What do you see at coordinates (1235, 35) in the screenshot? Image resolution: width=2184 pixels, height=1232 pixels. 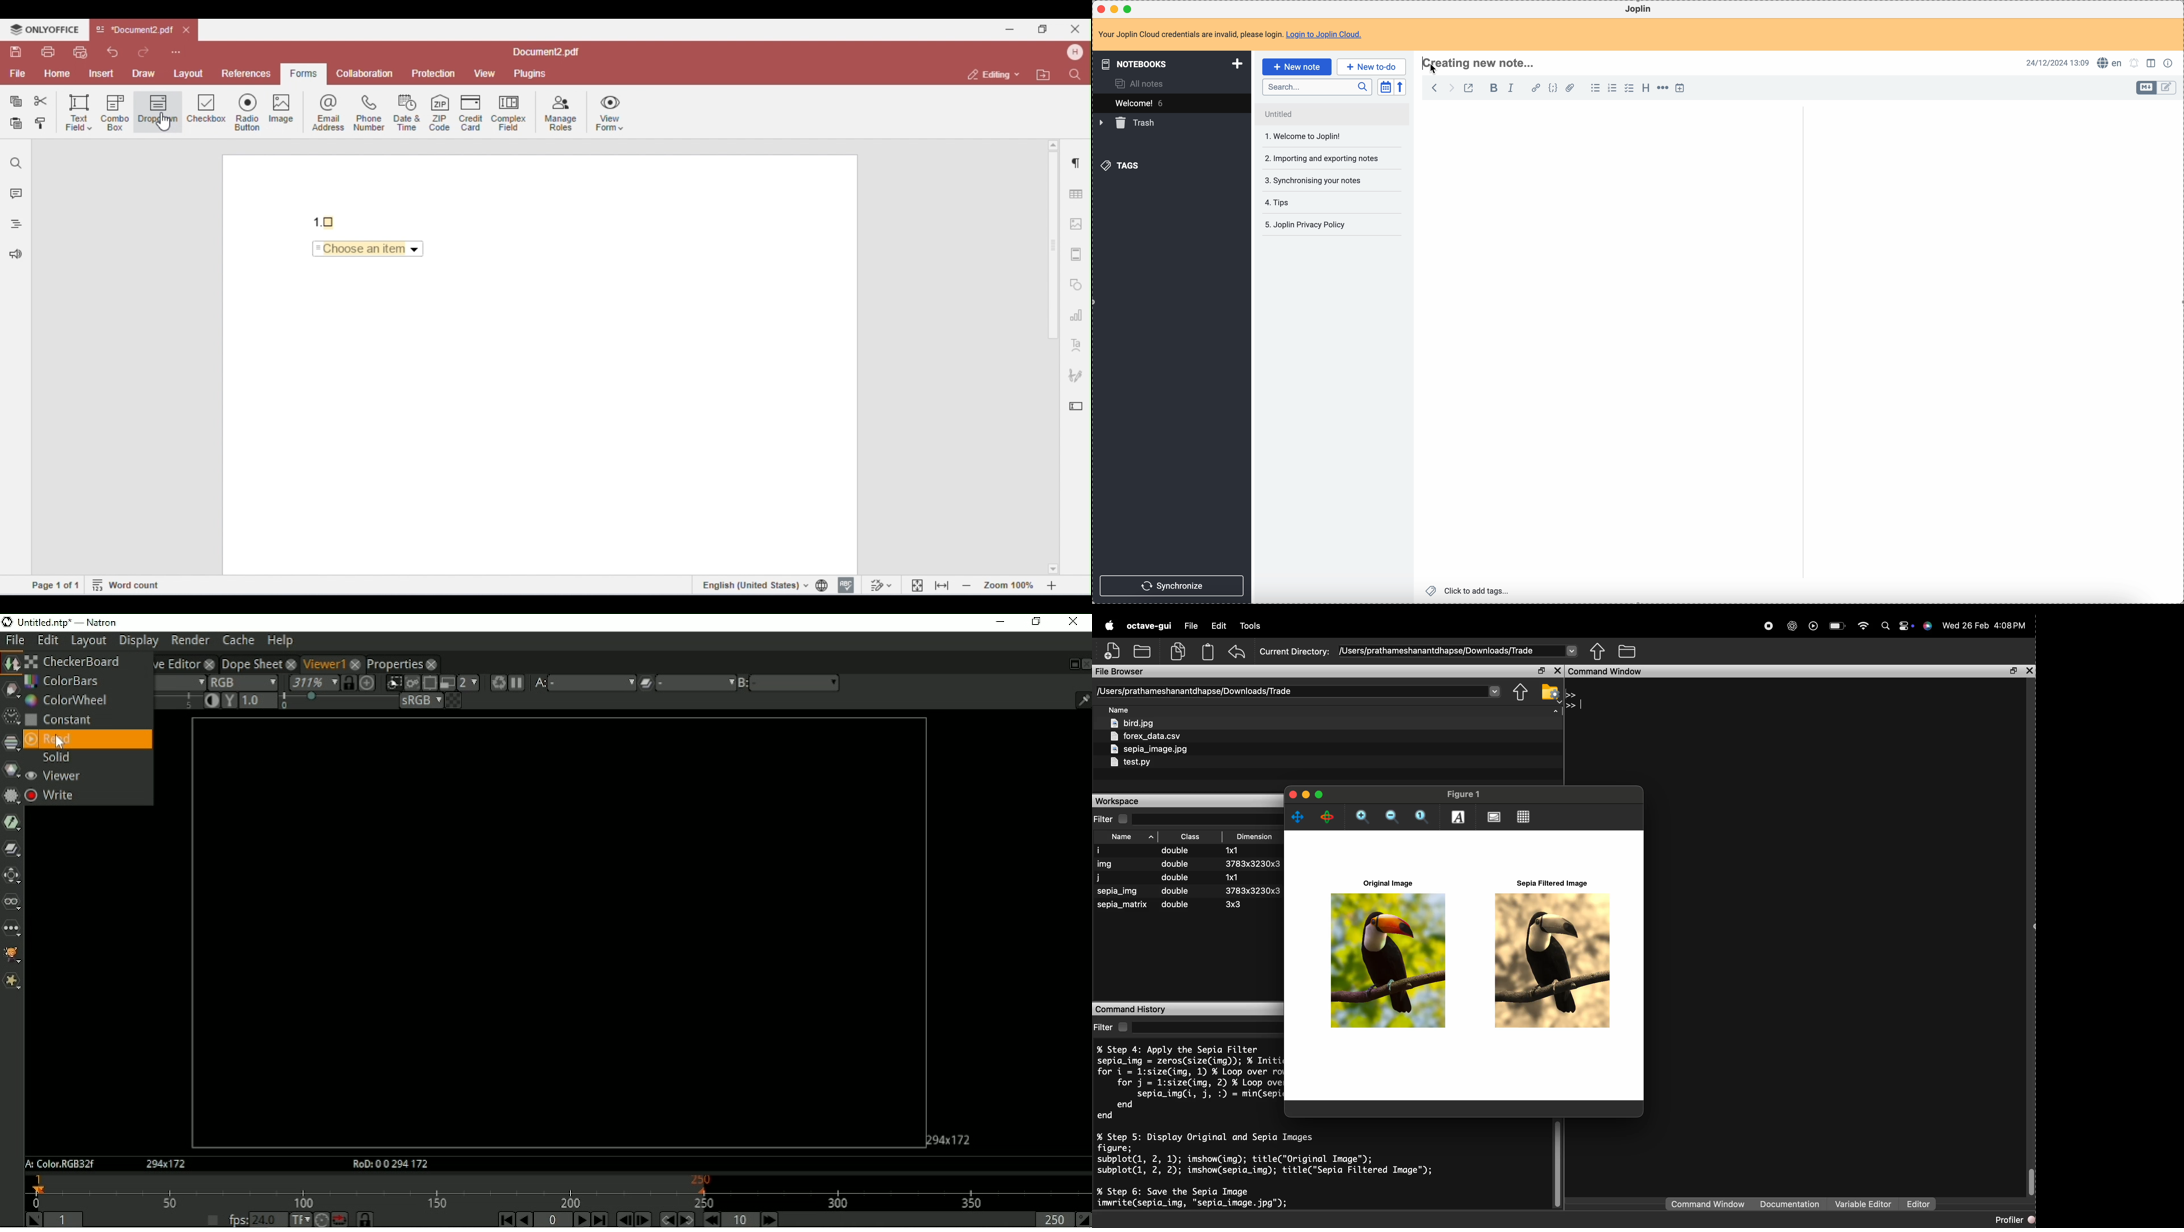 I see `note` at bounding box center [1235, 35].